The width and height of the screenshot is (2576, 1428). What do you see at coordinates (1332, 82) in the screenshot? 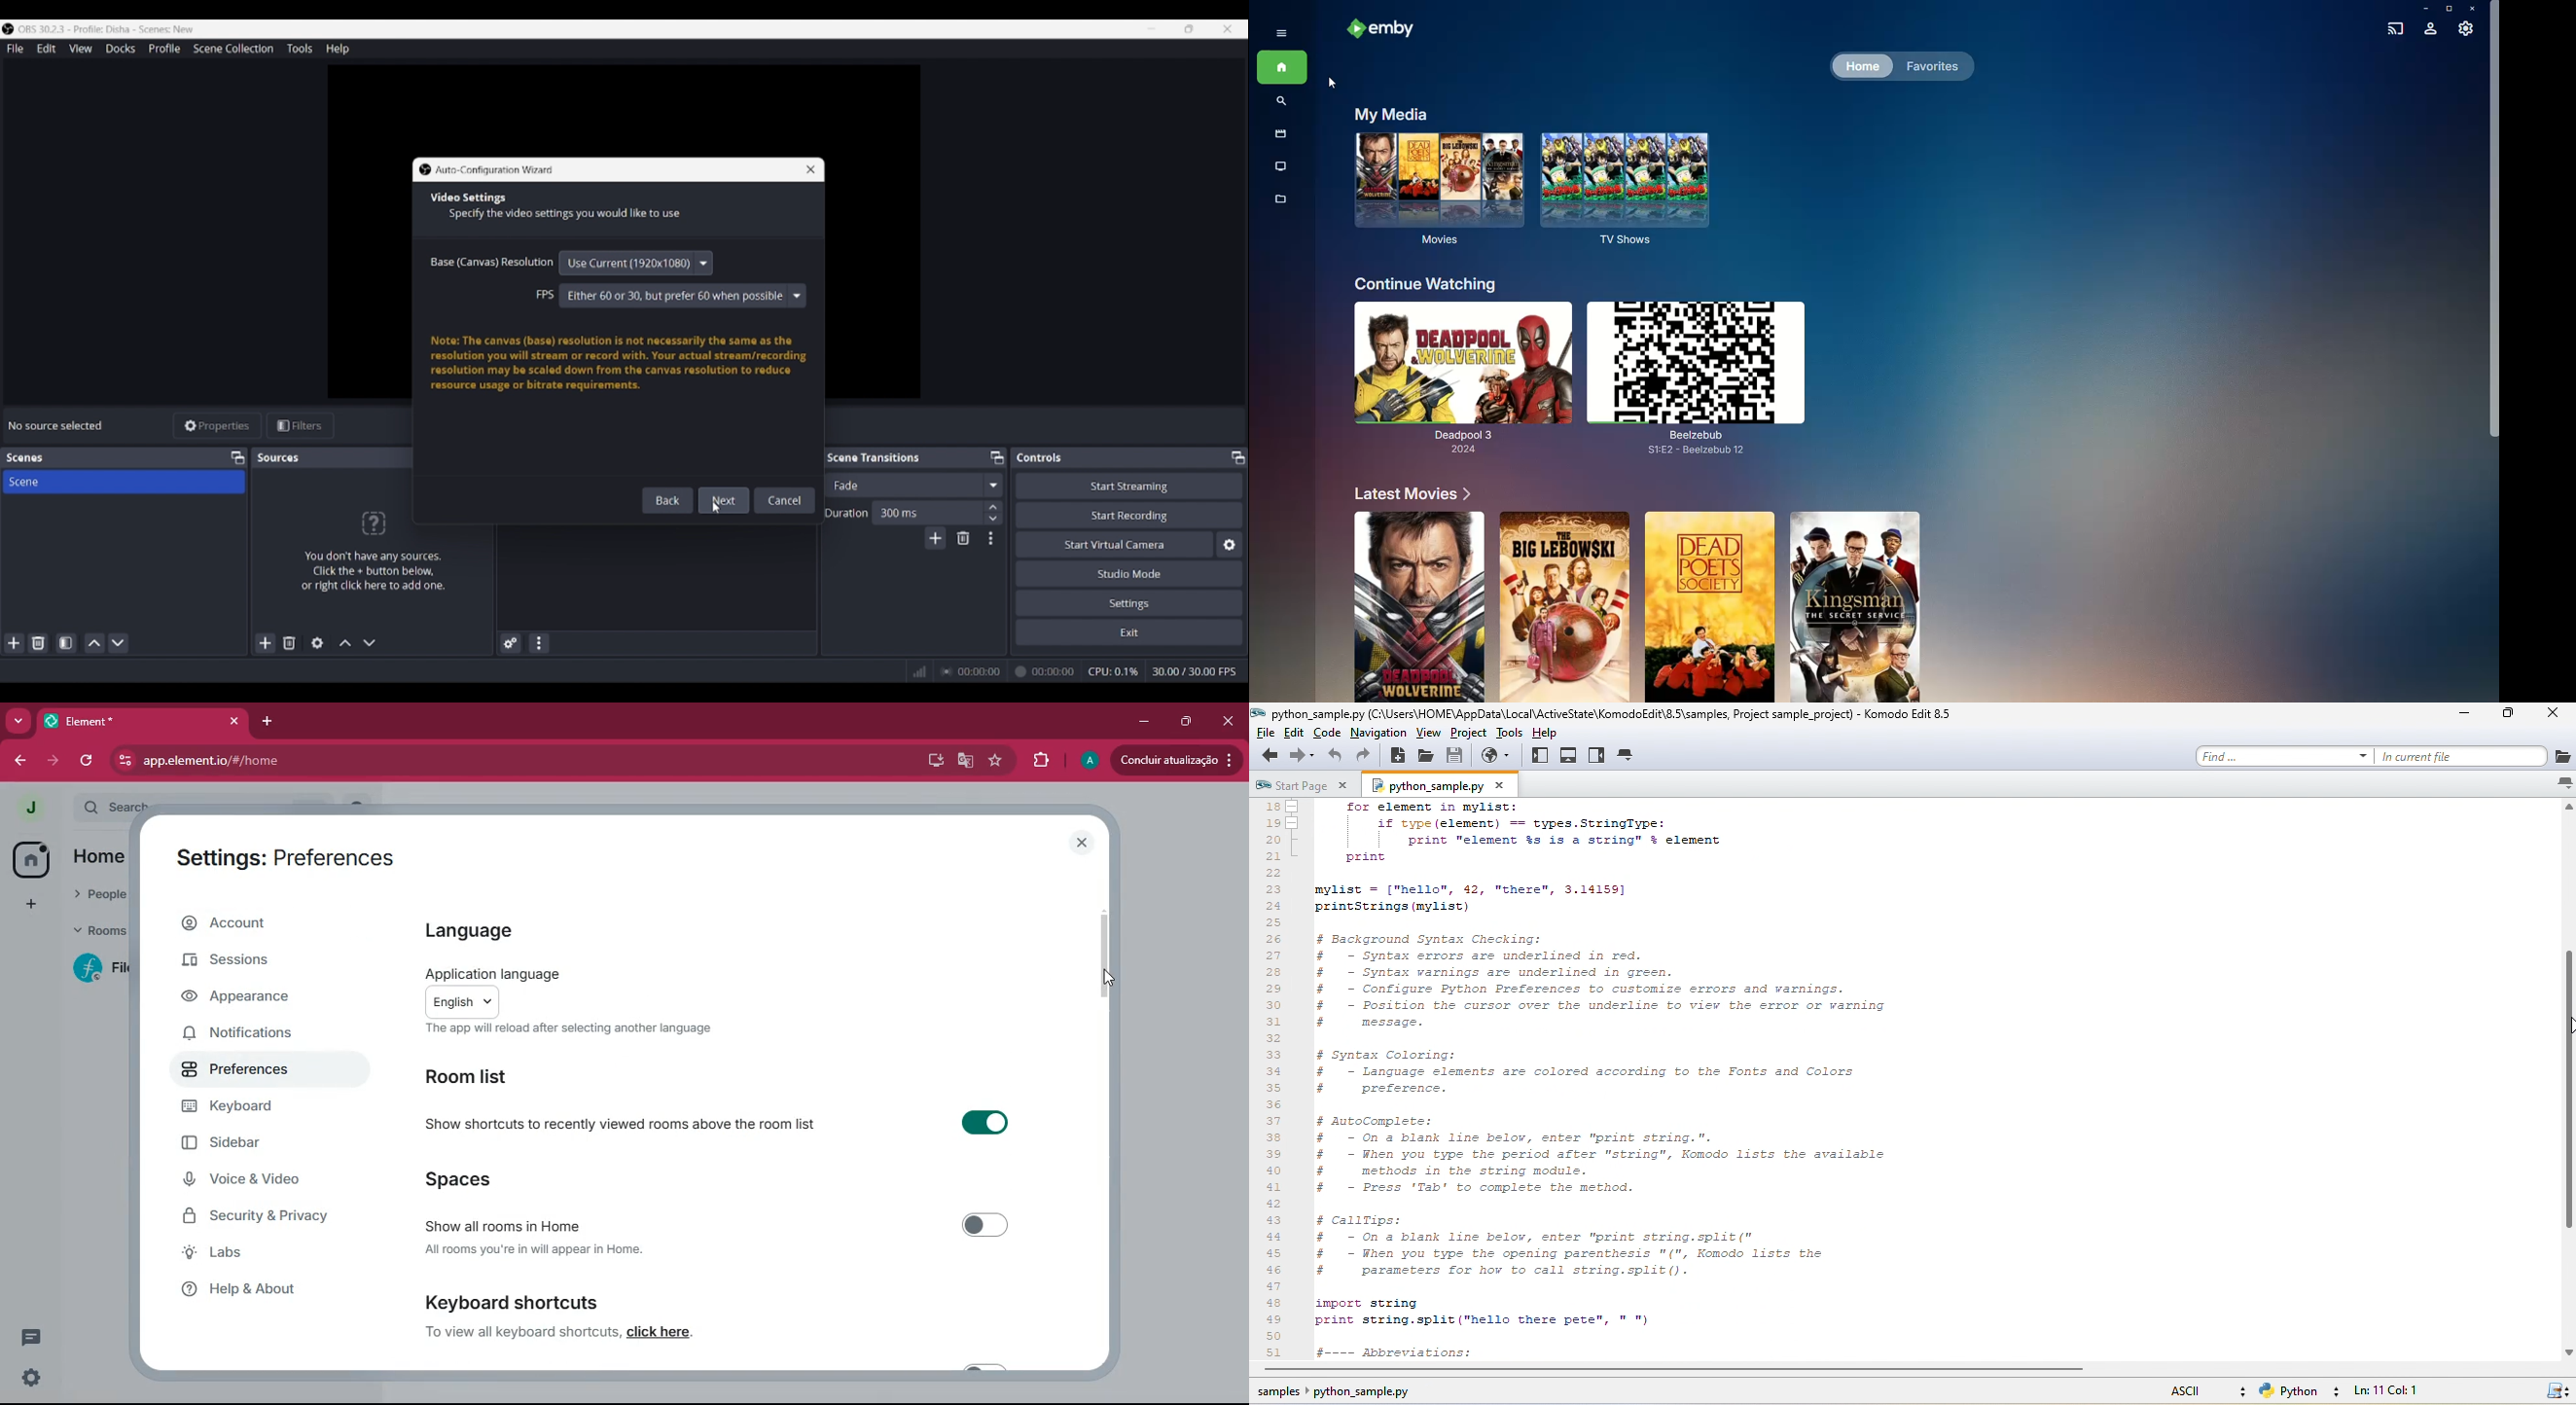
I see `Cursor` at bounding box center [1332, 82].